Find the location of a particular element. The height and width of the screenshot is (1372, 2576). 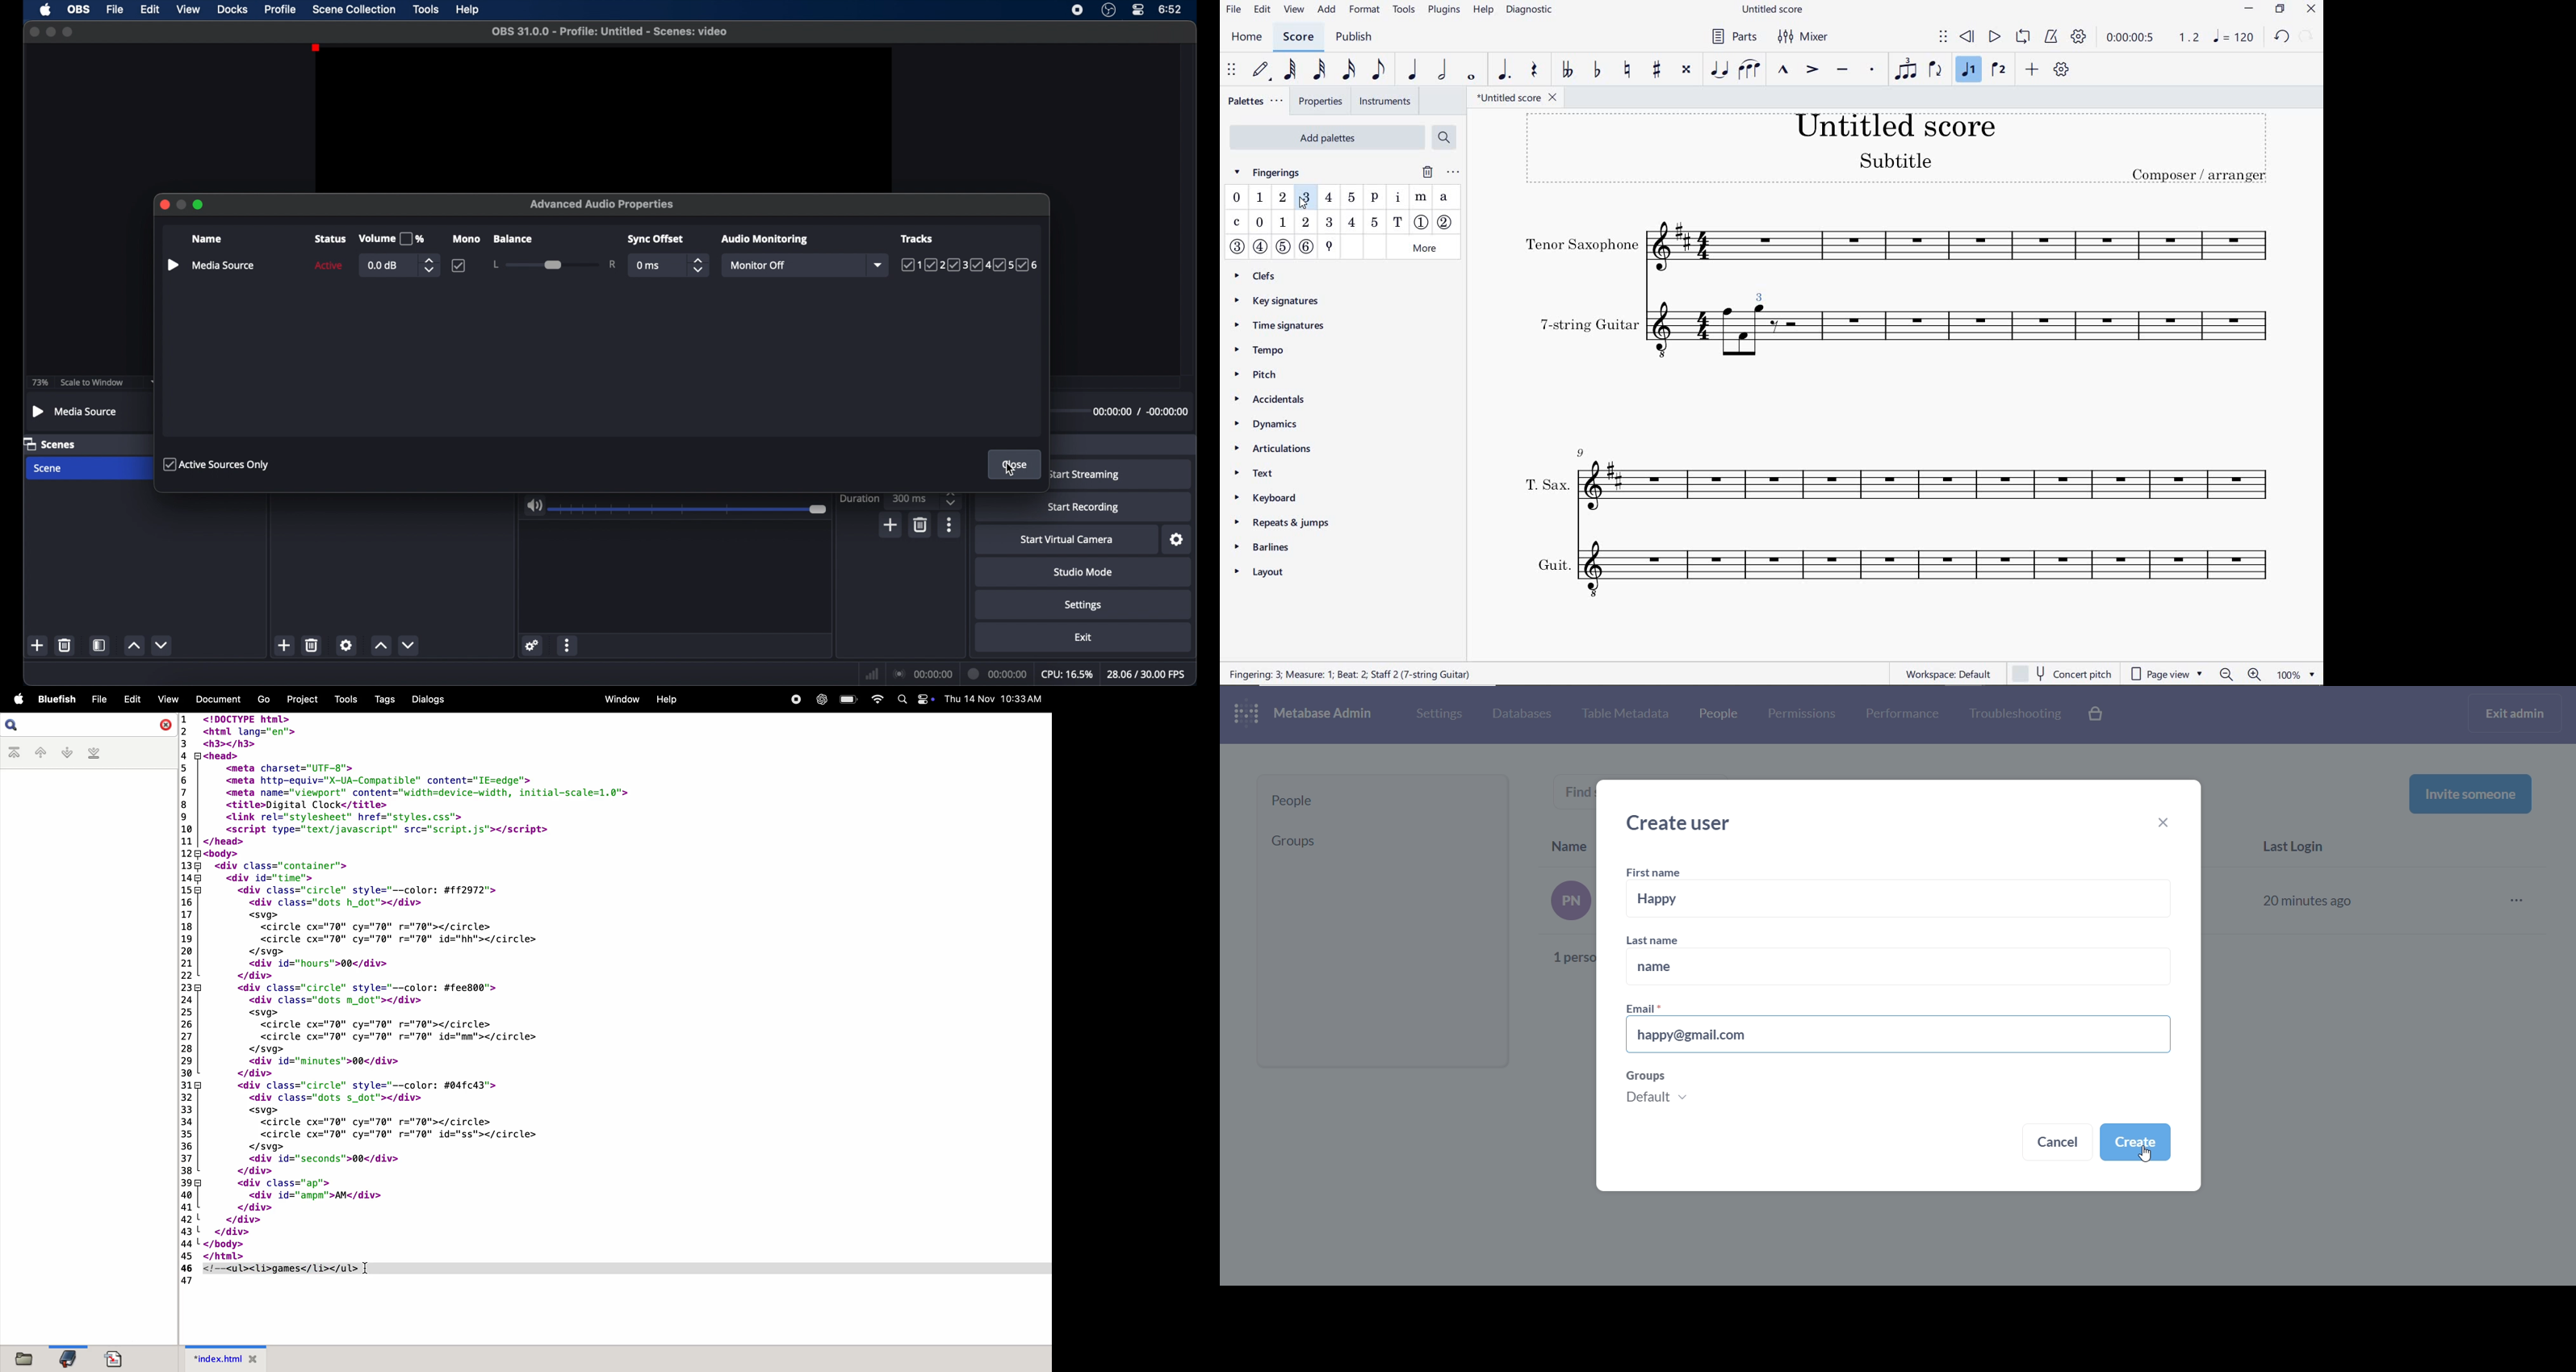

time is located at coordinates (1172, 10).